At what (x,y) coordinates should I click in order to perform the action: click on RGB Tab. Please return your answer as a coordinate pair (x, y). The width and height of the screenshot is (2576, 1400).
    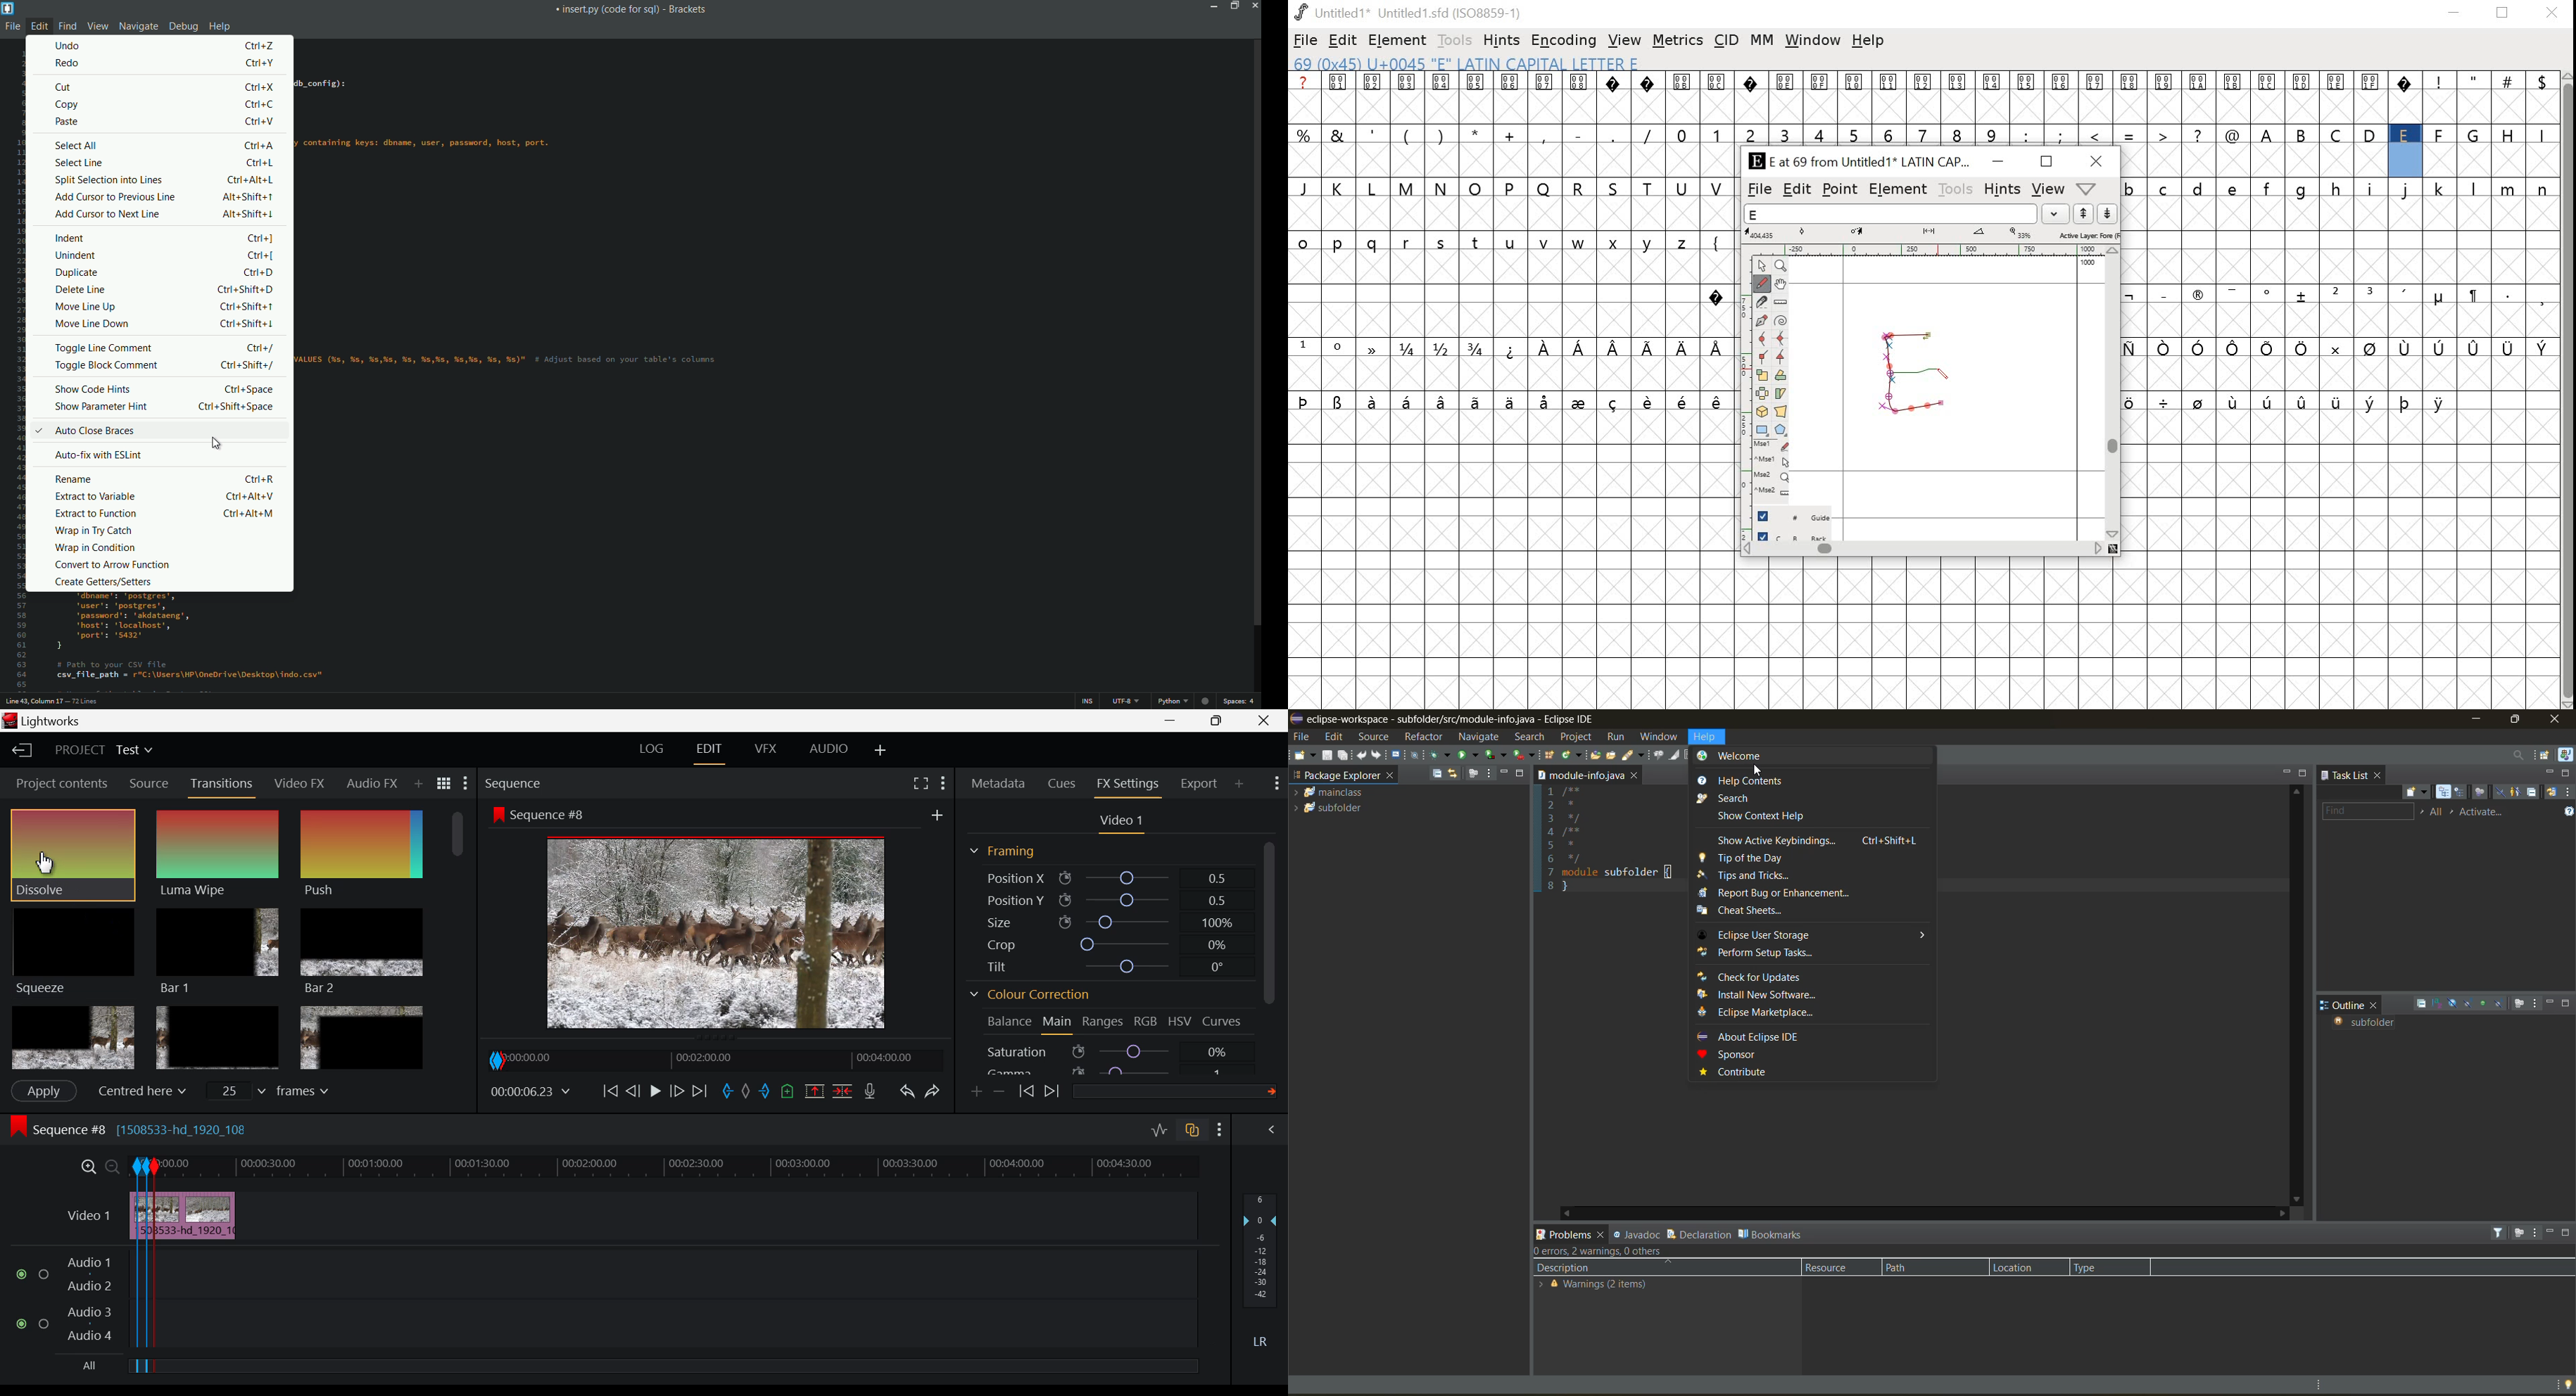
    Looking at the image, I should click on (1147, 1024).